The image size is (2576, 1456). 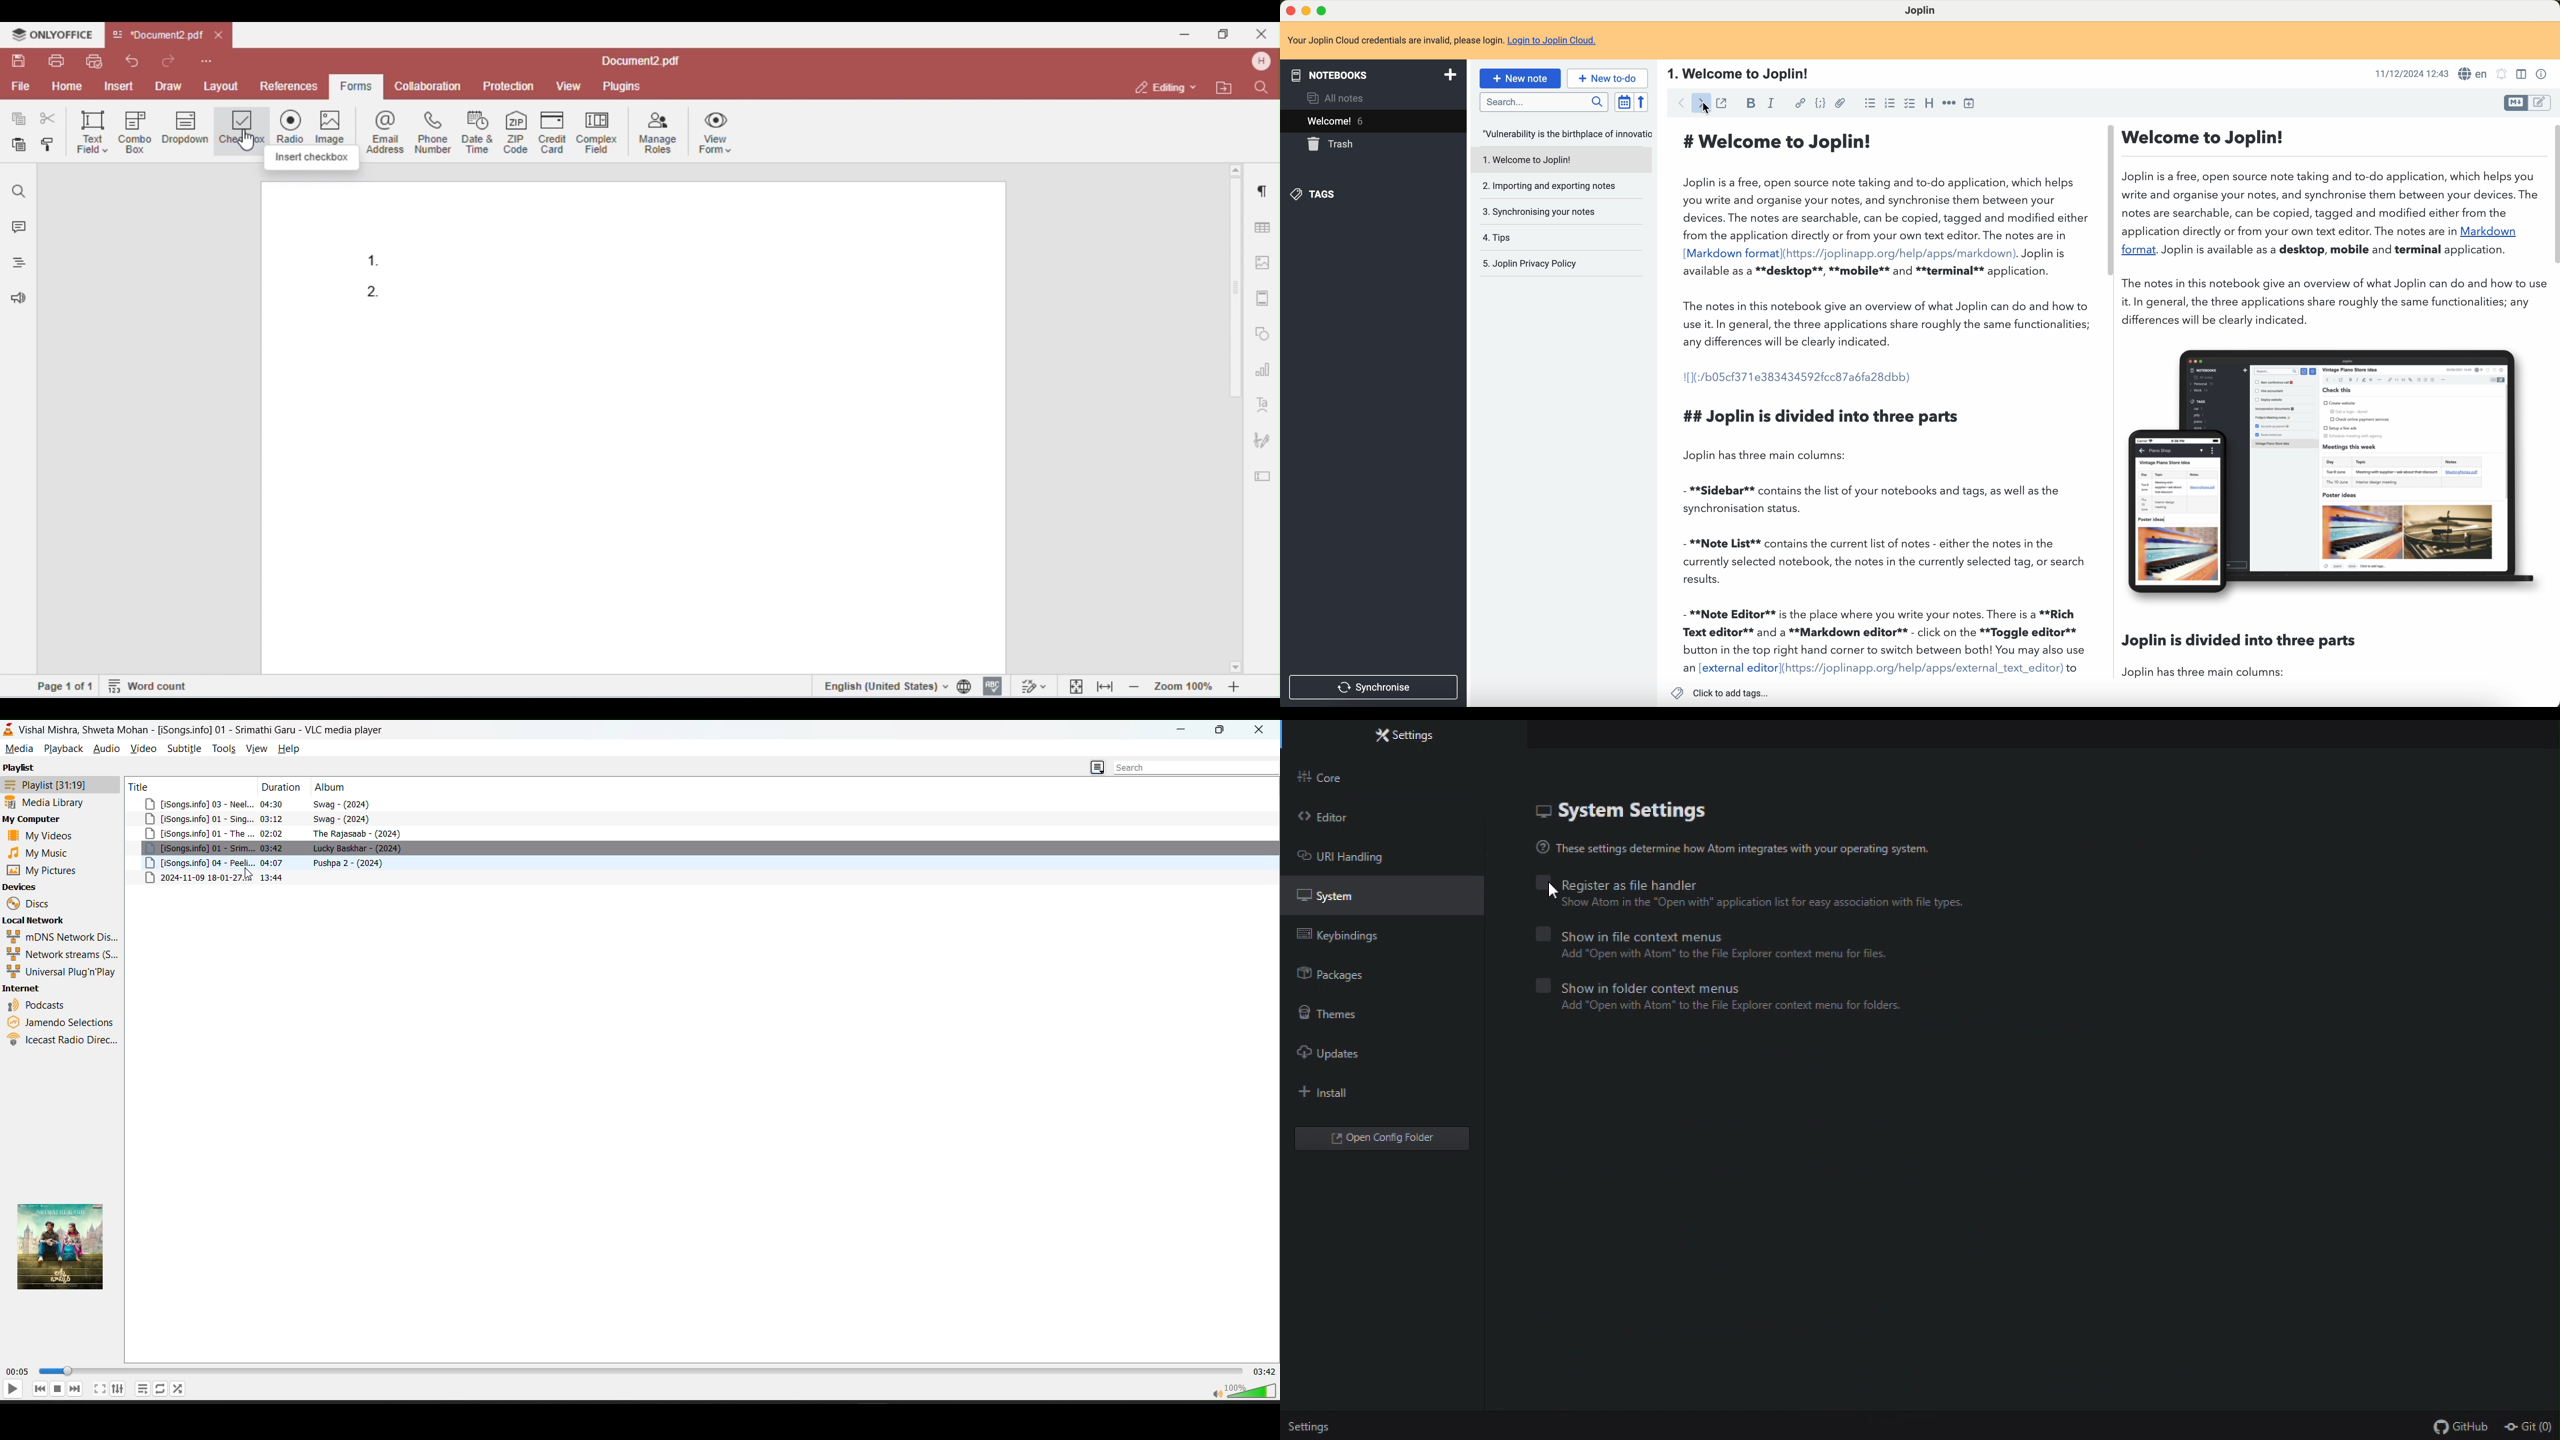 What do you see at coordinates (1395, 40) in the screenshot?
I see `note` at bounding box center [1395, 40].